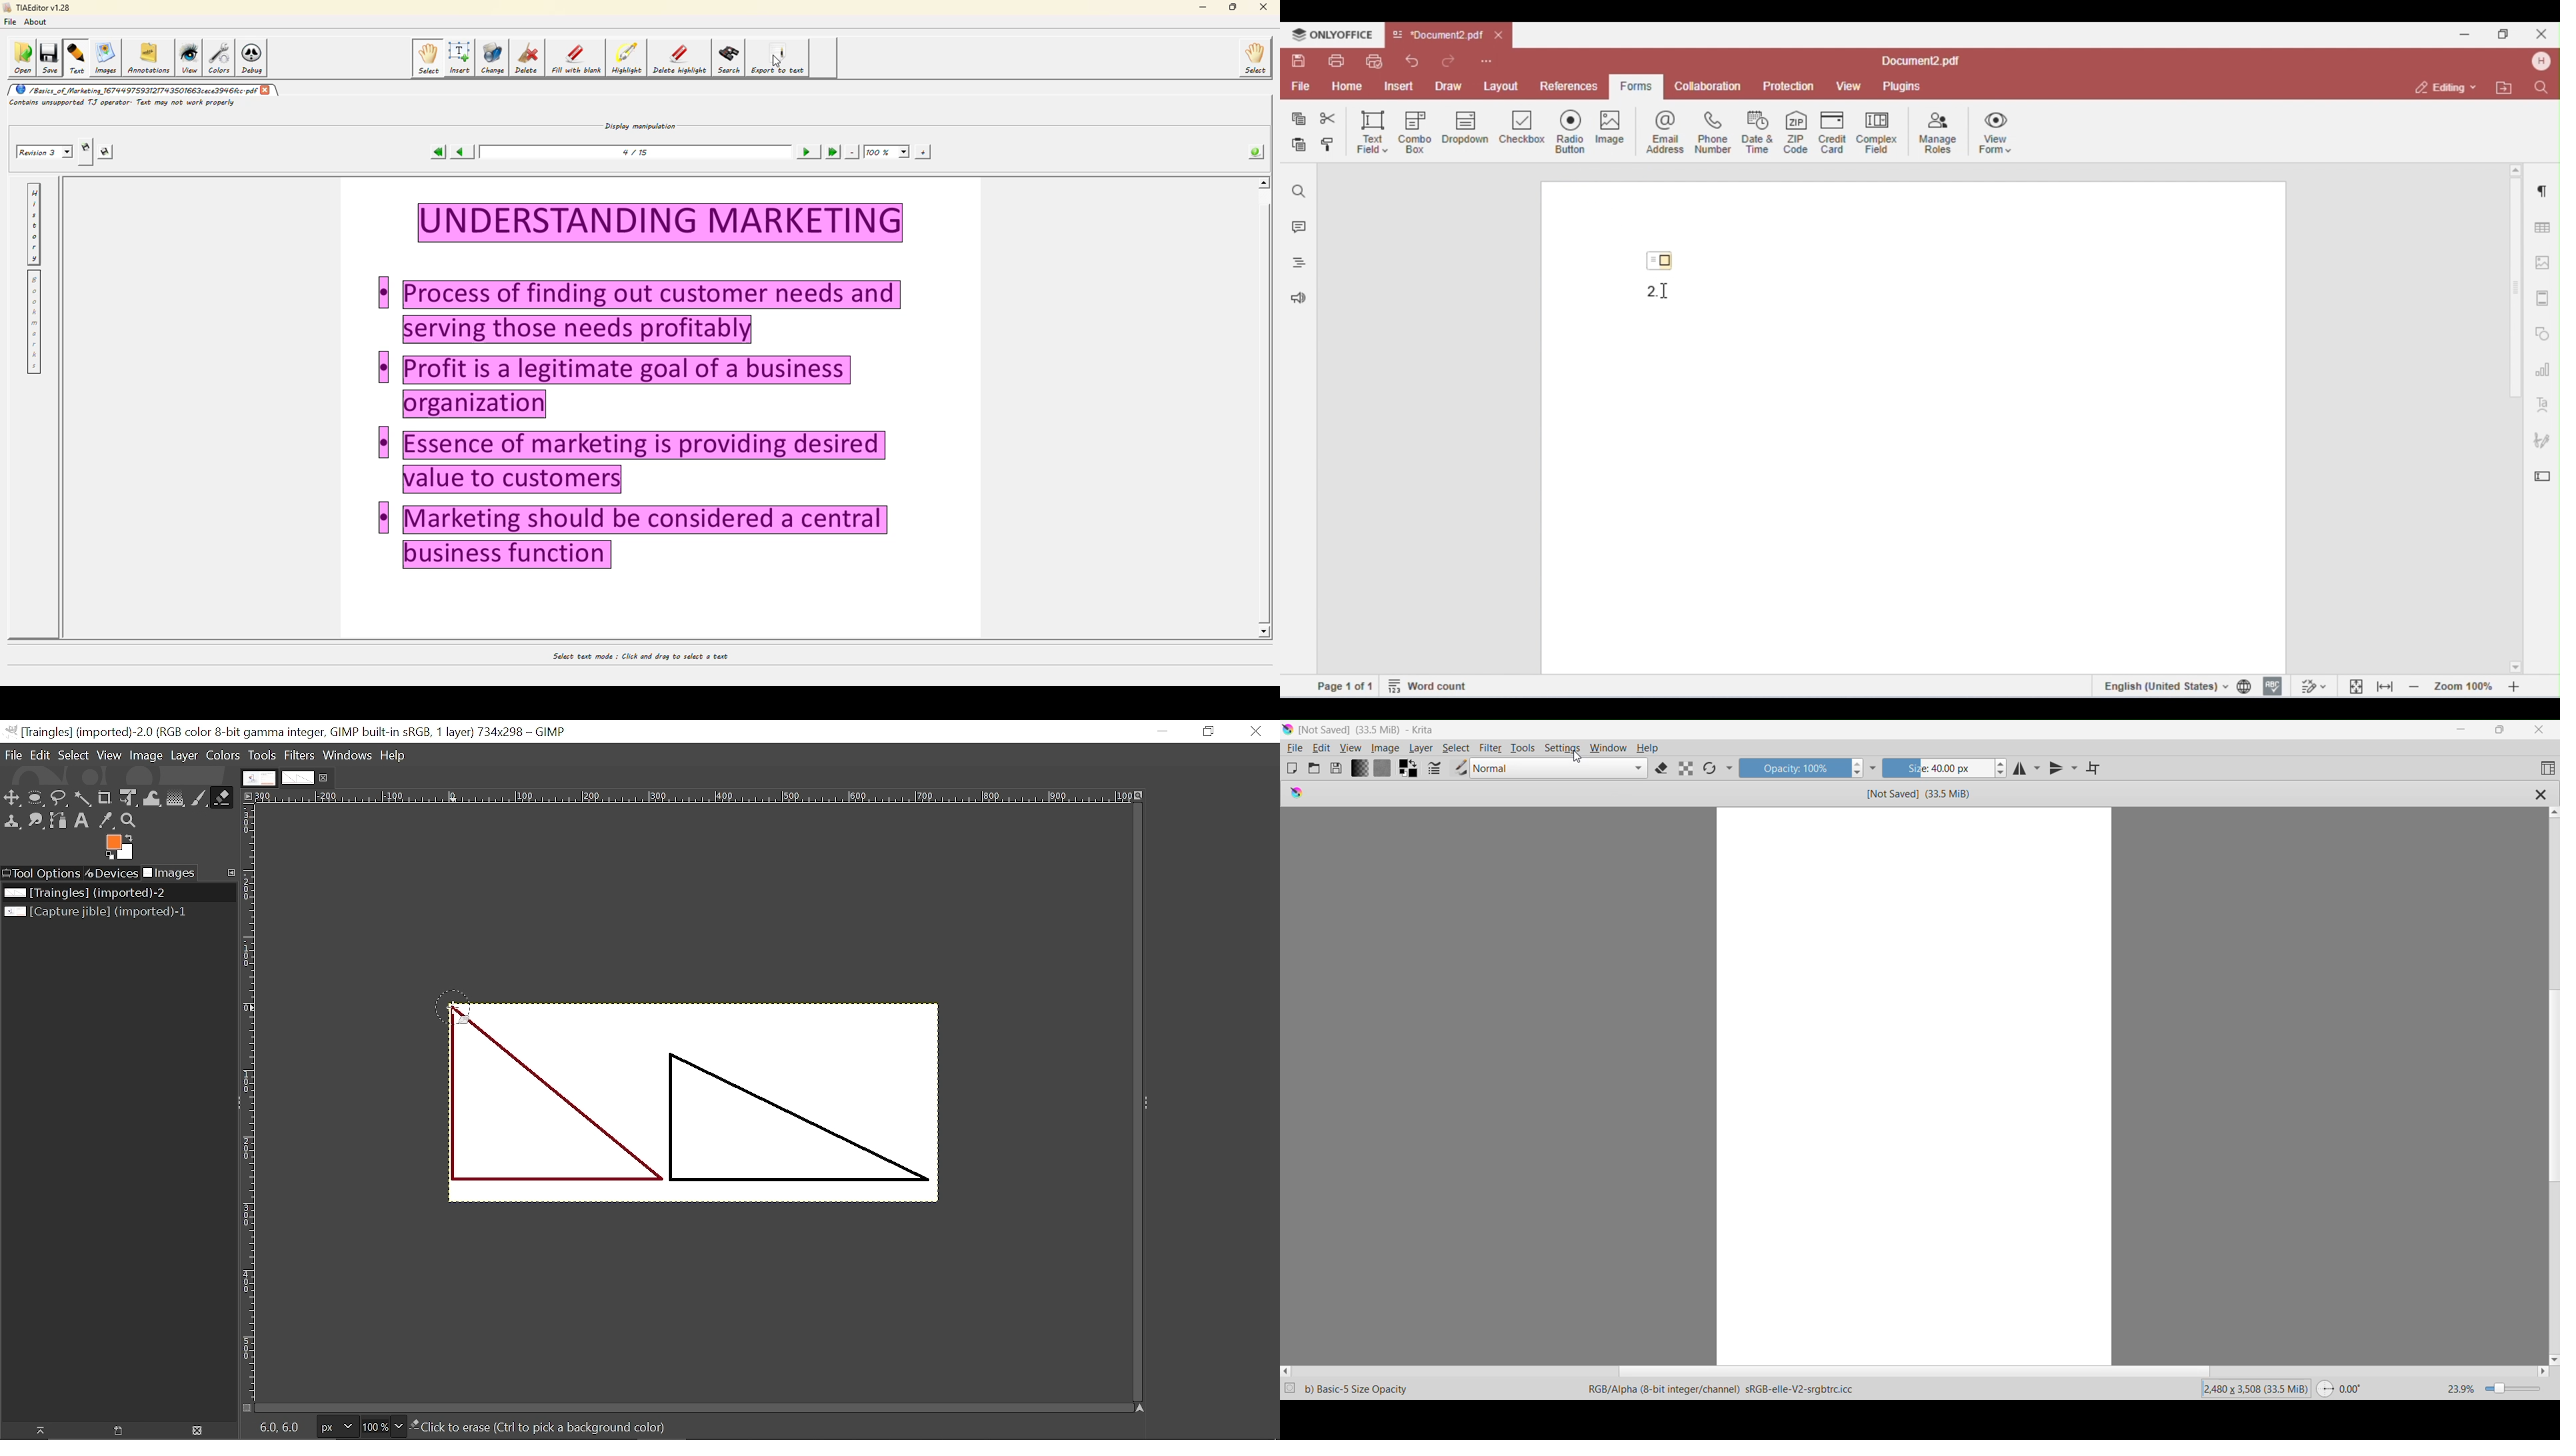 The height and width of the screenshot is (1456, 2576). I want to click on Open an Existing Document, so click(1314, 768).